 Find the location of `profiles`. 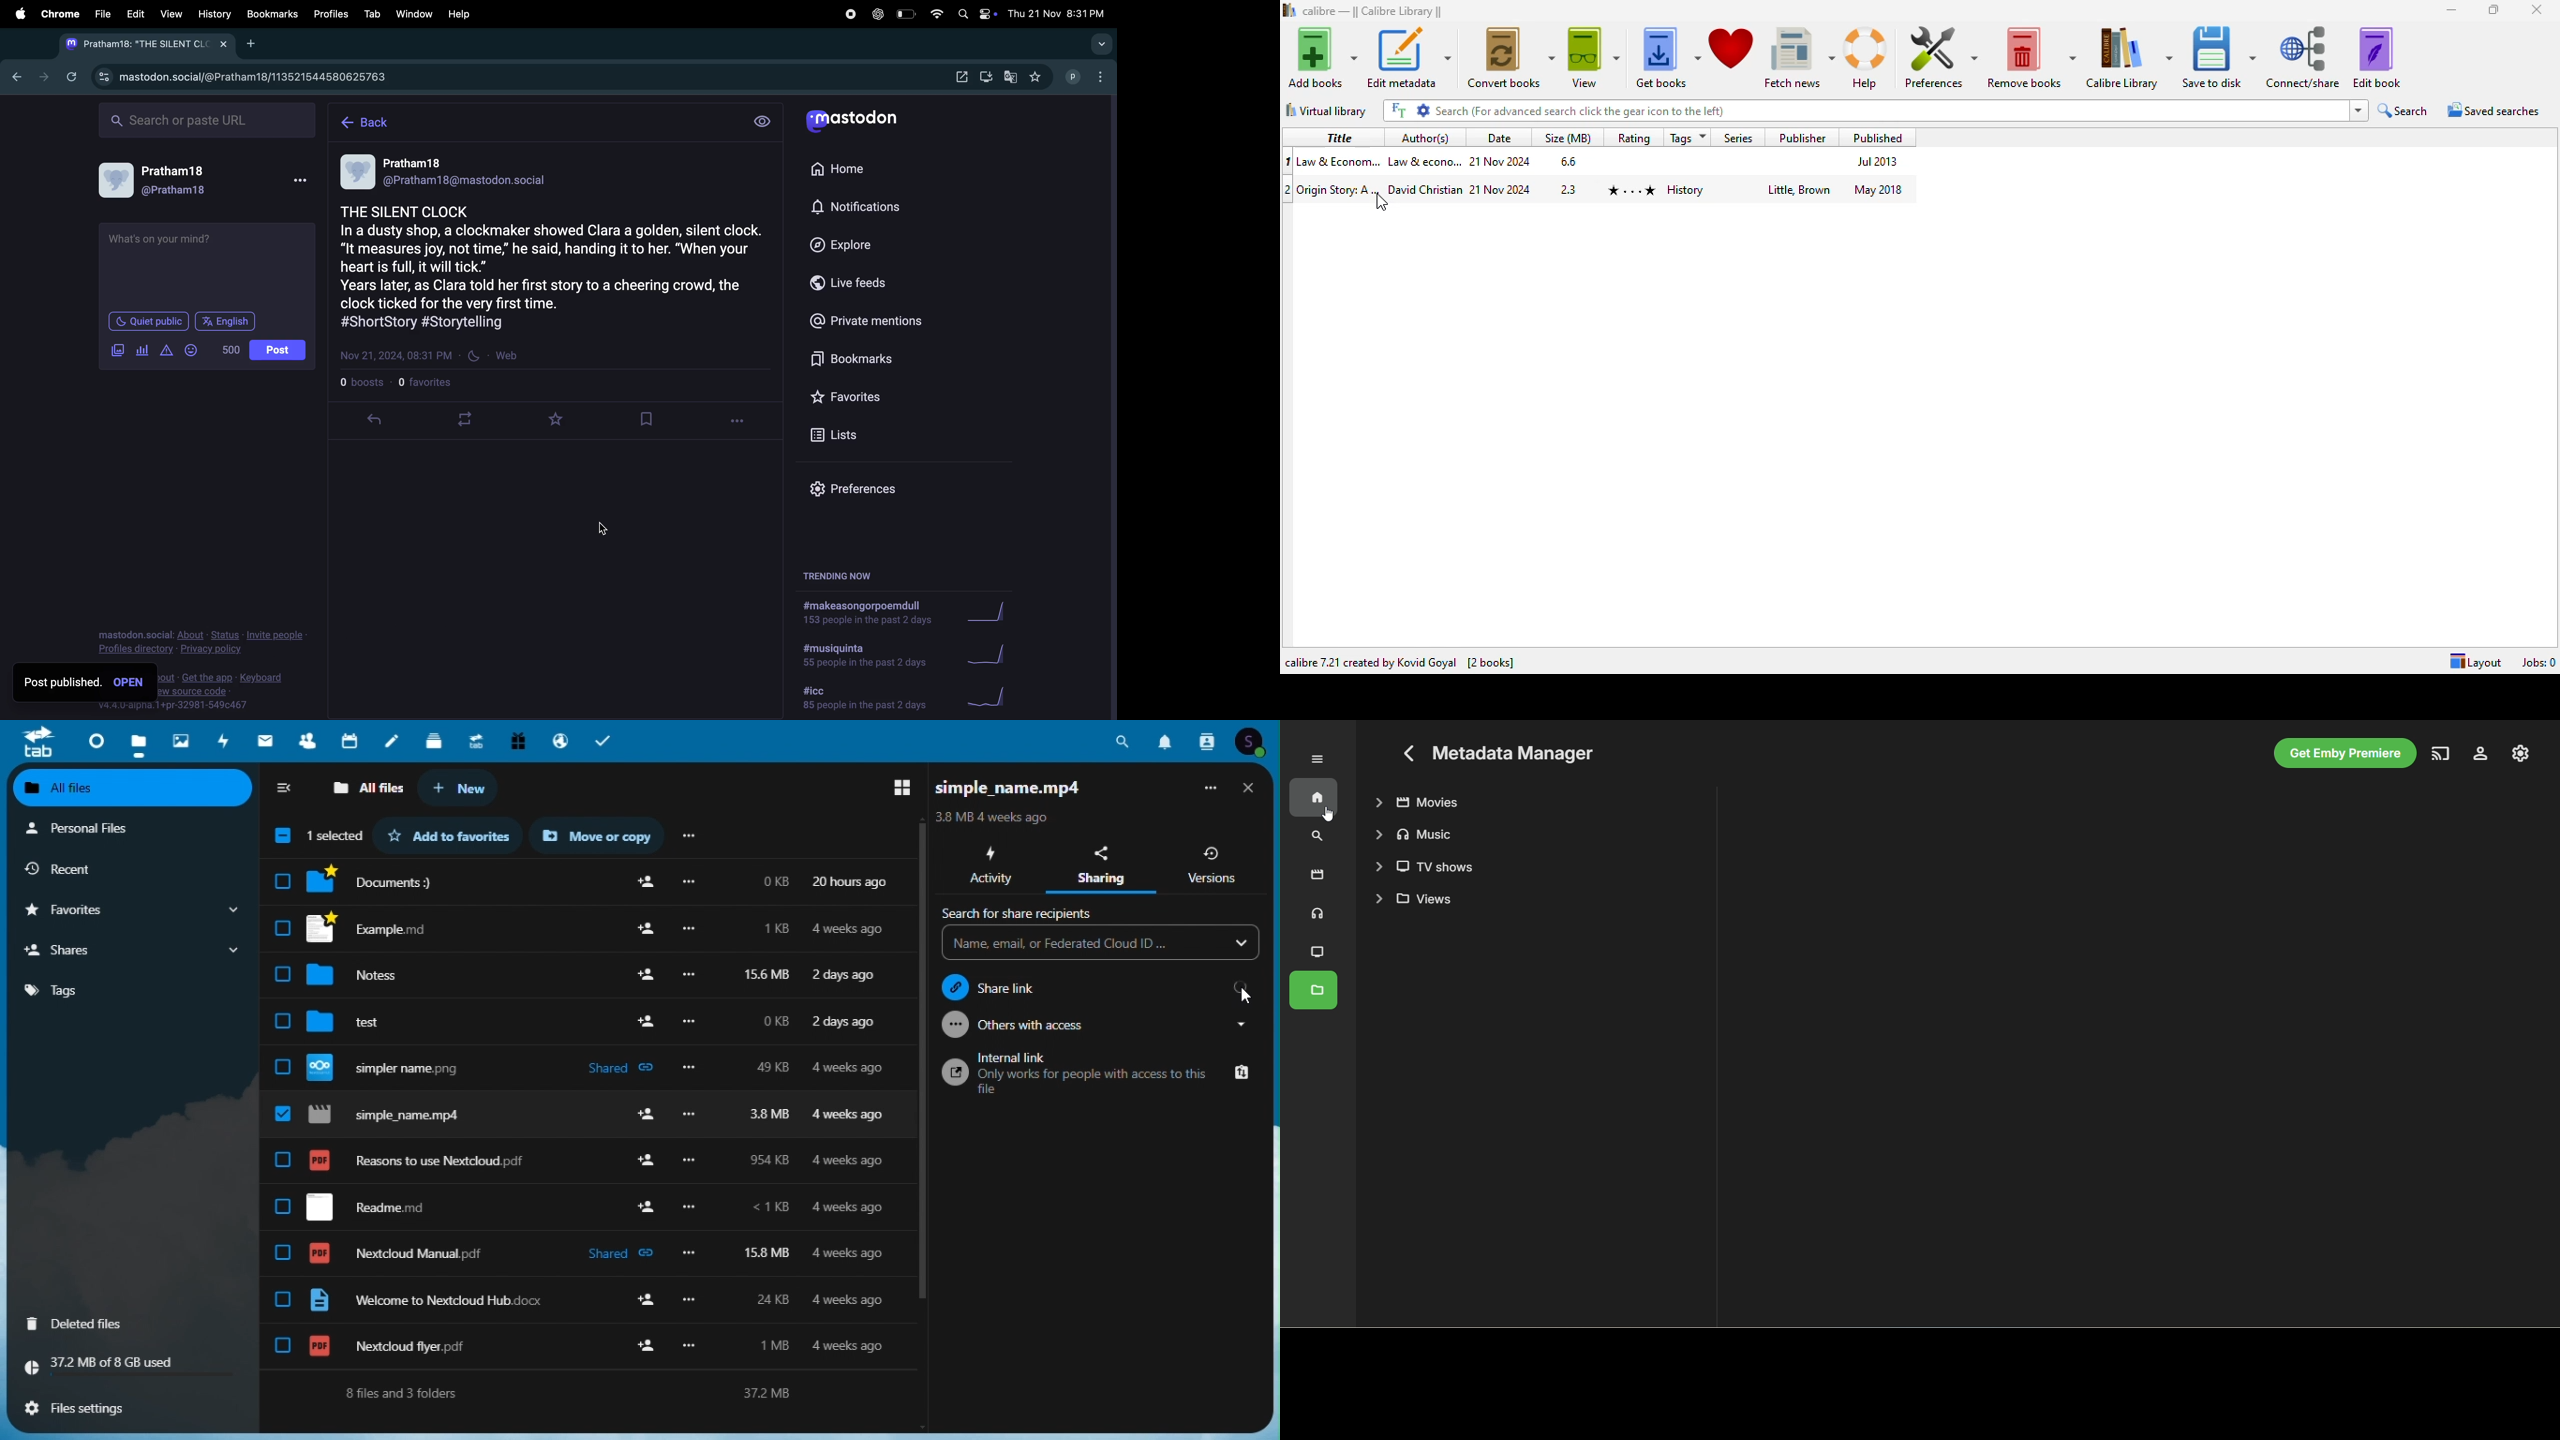

profiles is located at coordinates (329, 14).